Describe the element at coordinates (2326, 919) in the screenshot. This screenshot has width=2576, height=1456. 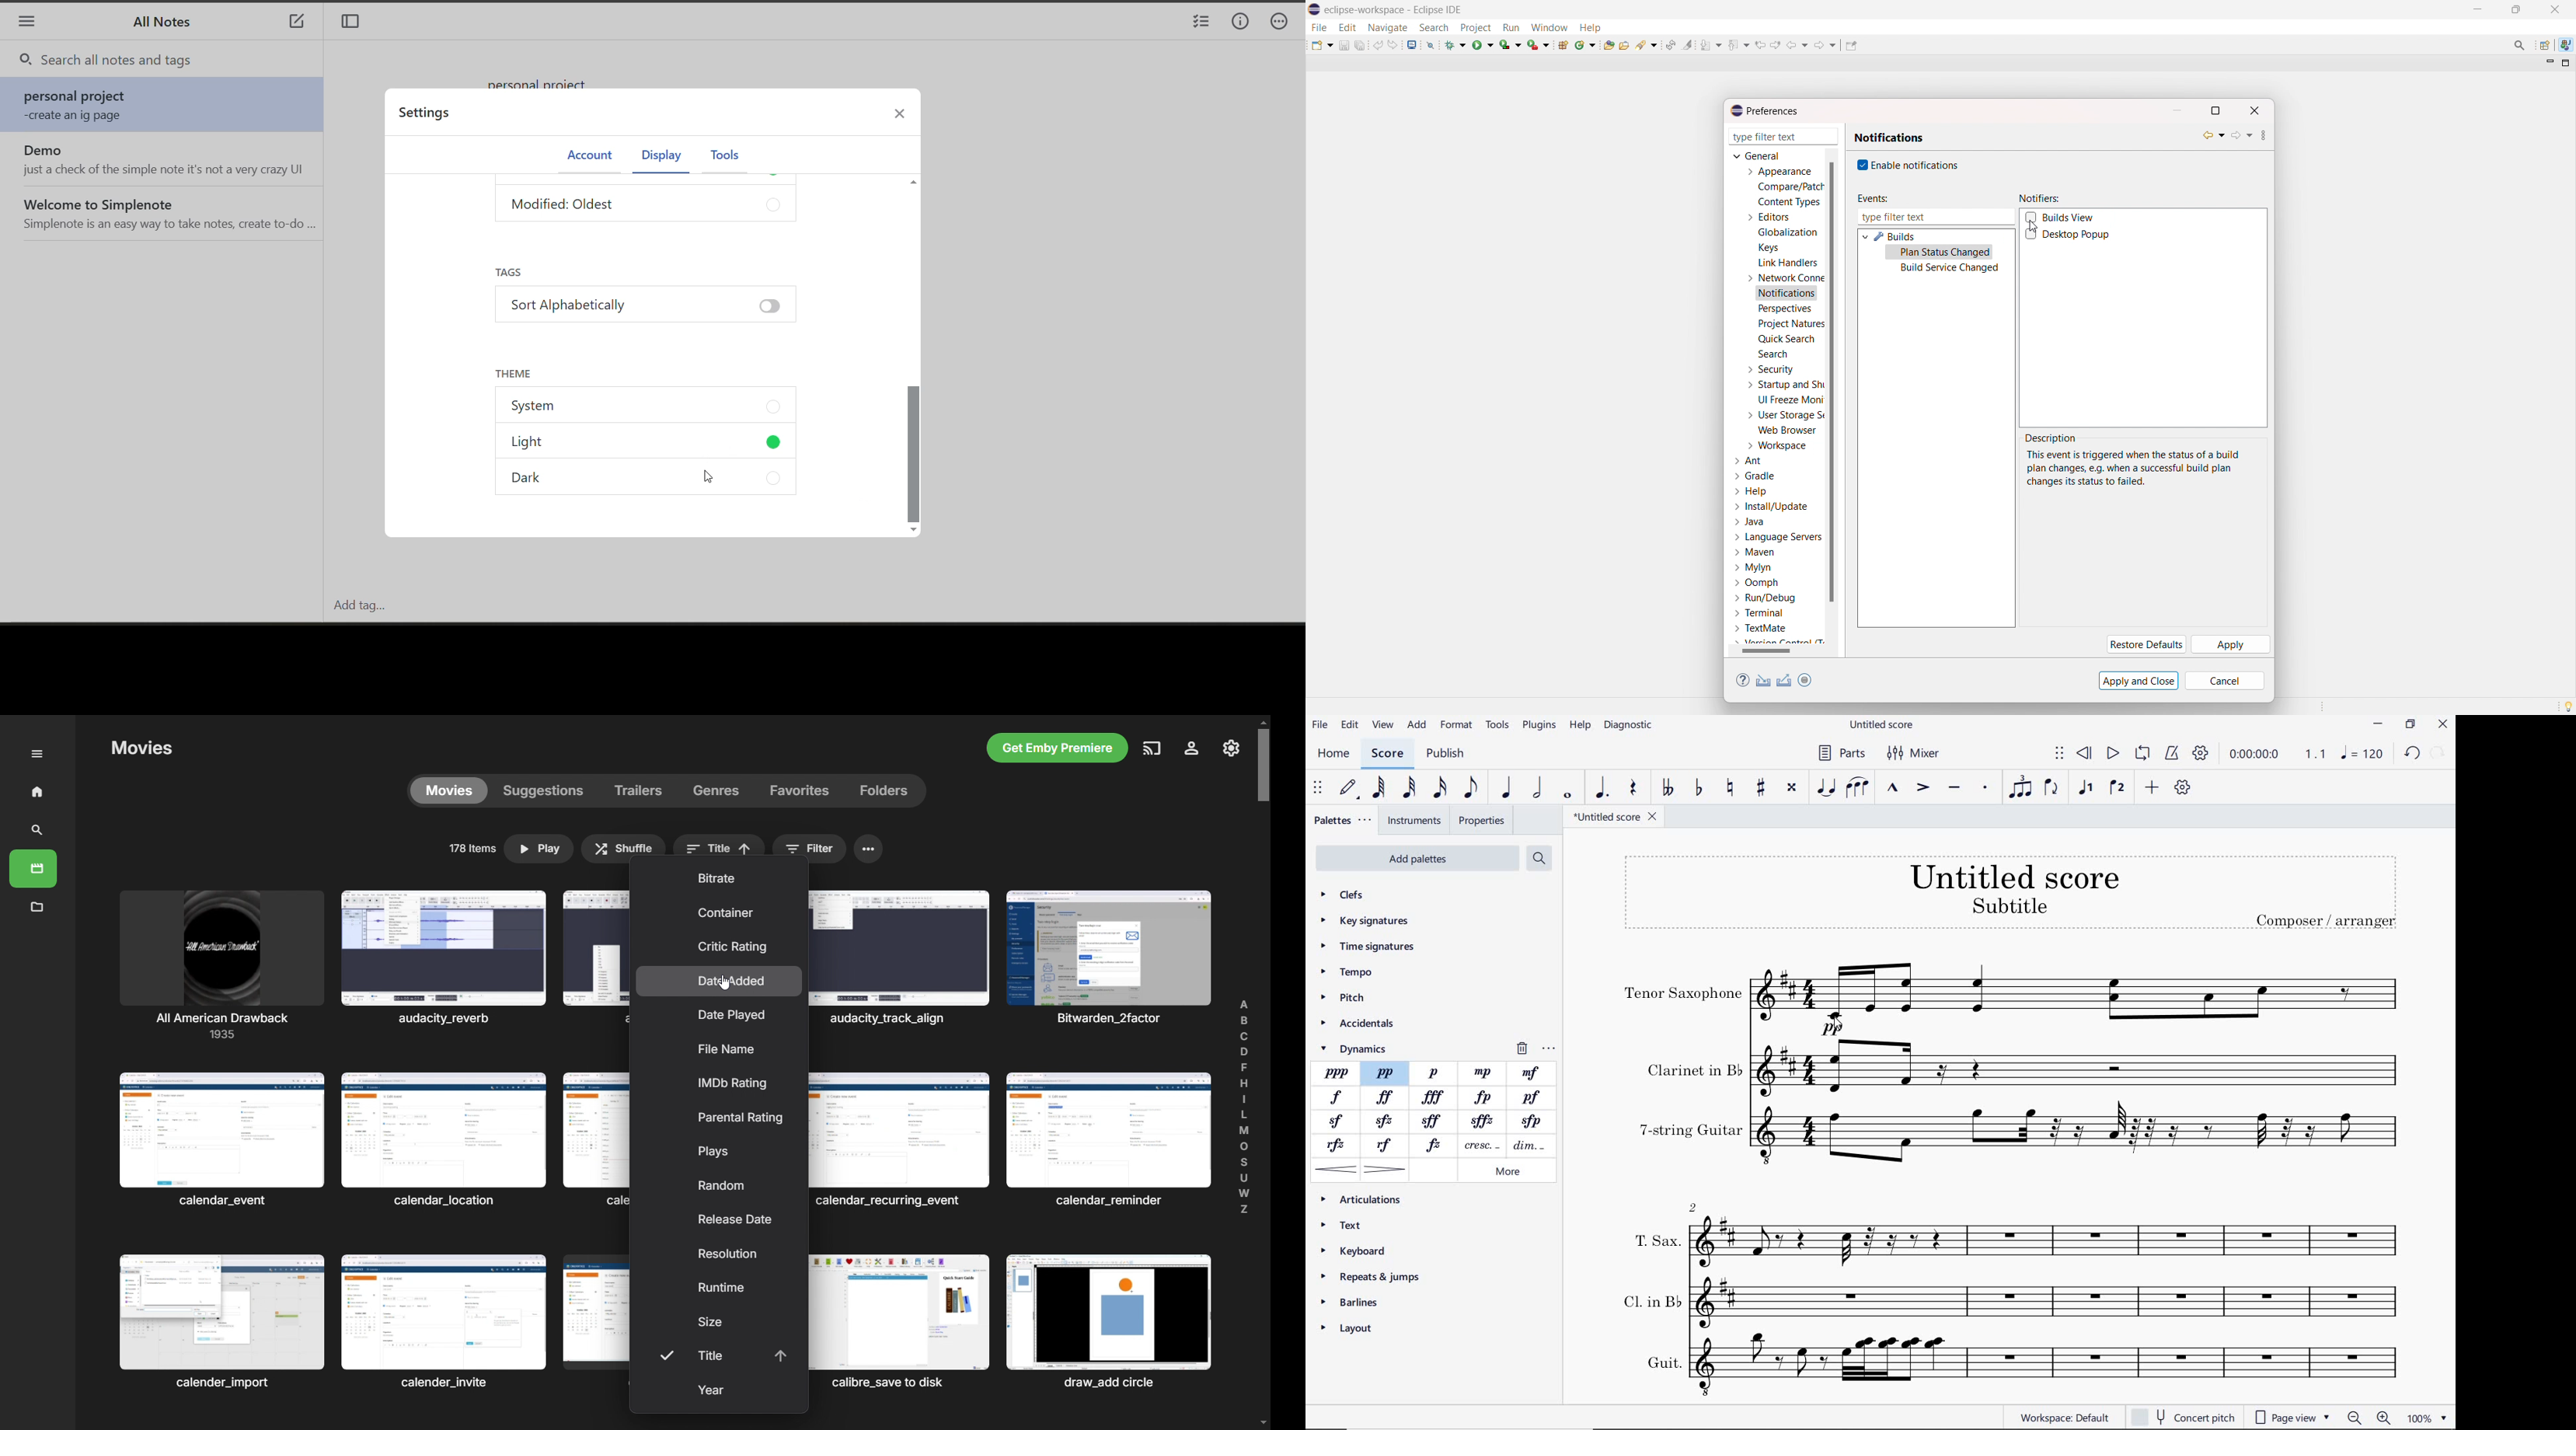
I see `text` at that location.